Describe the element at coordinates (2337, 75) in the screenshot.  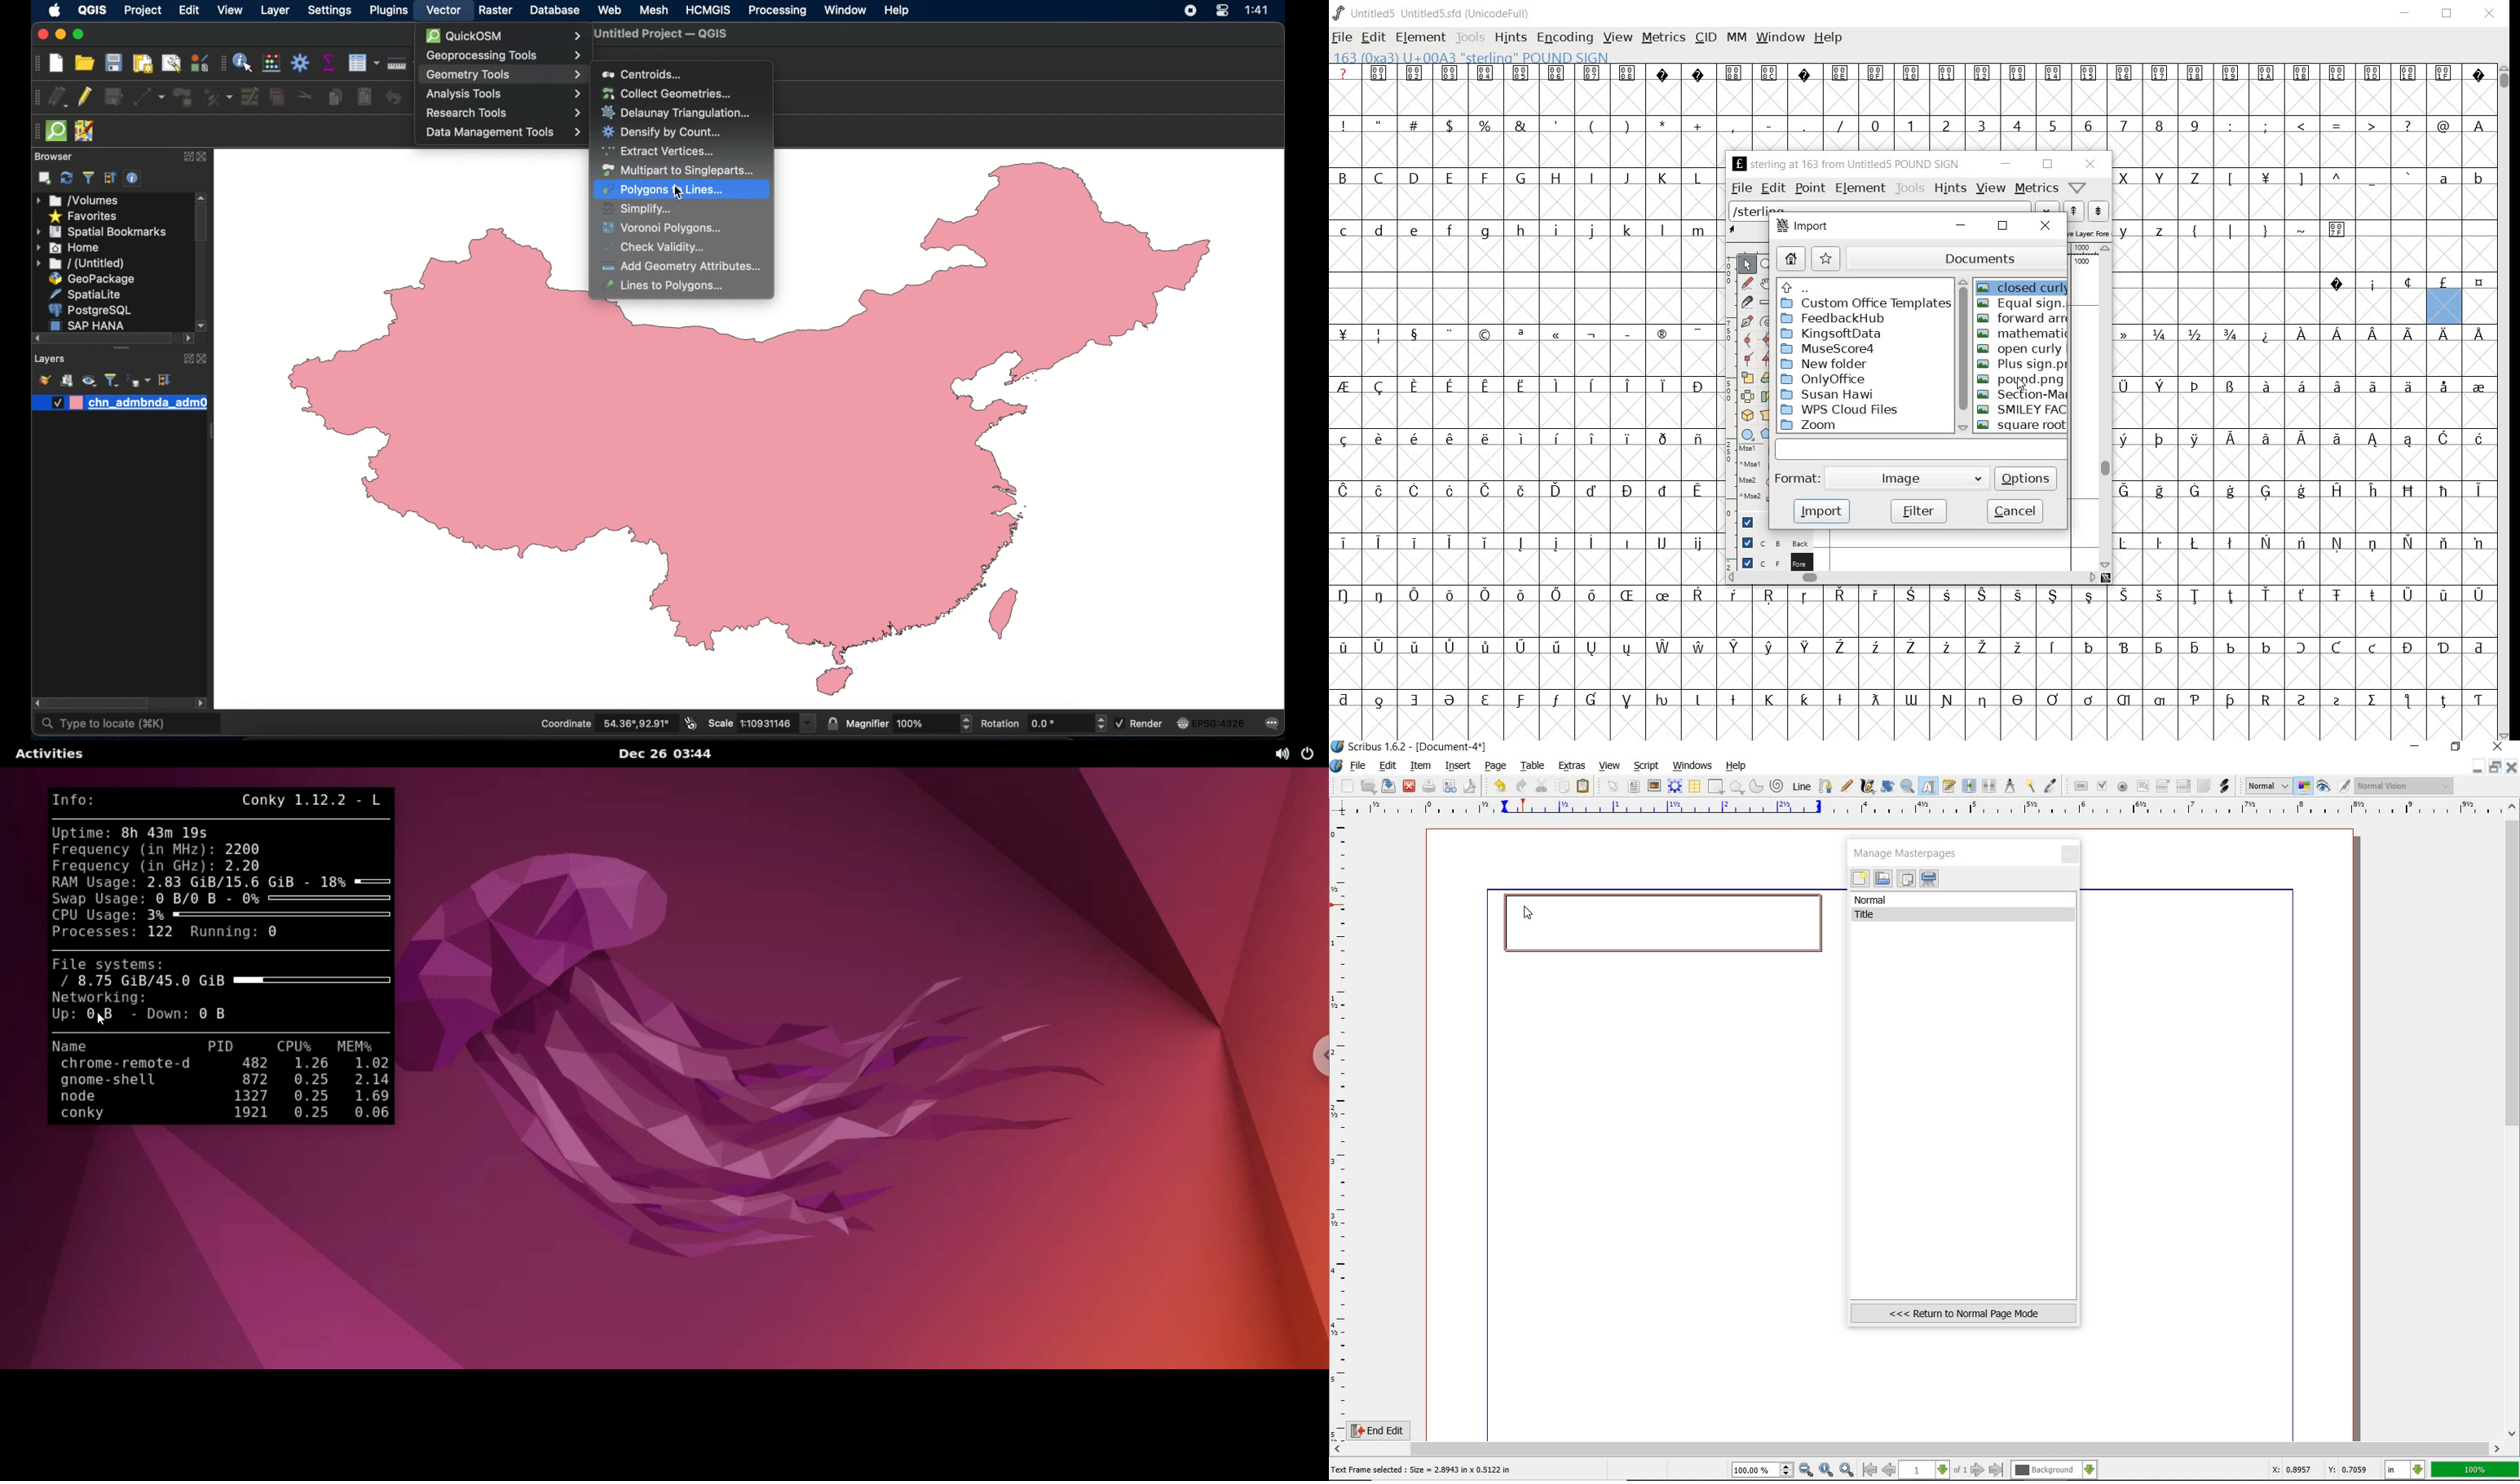
I see `Symbol` at that location.